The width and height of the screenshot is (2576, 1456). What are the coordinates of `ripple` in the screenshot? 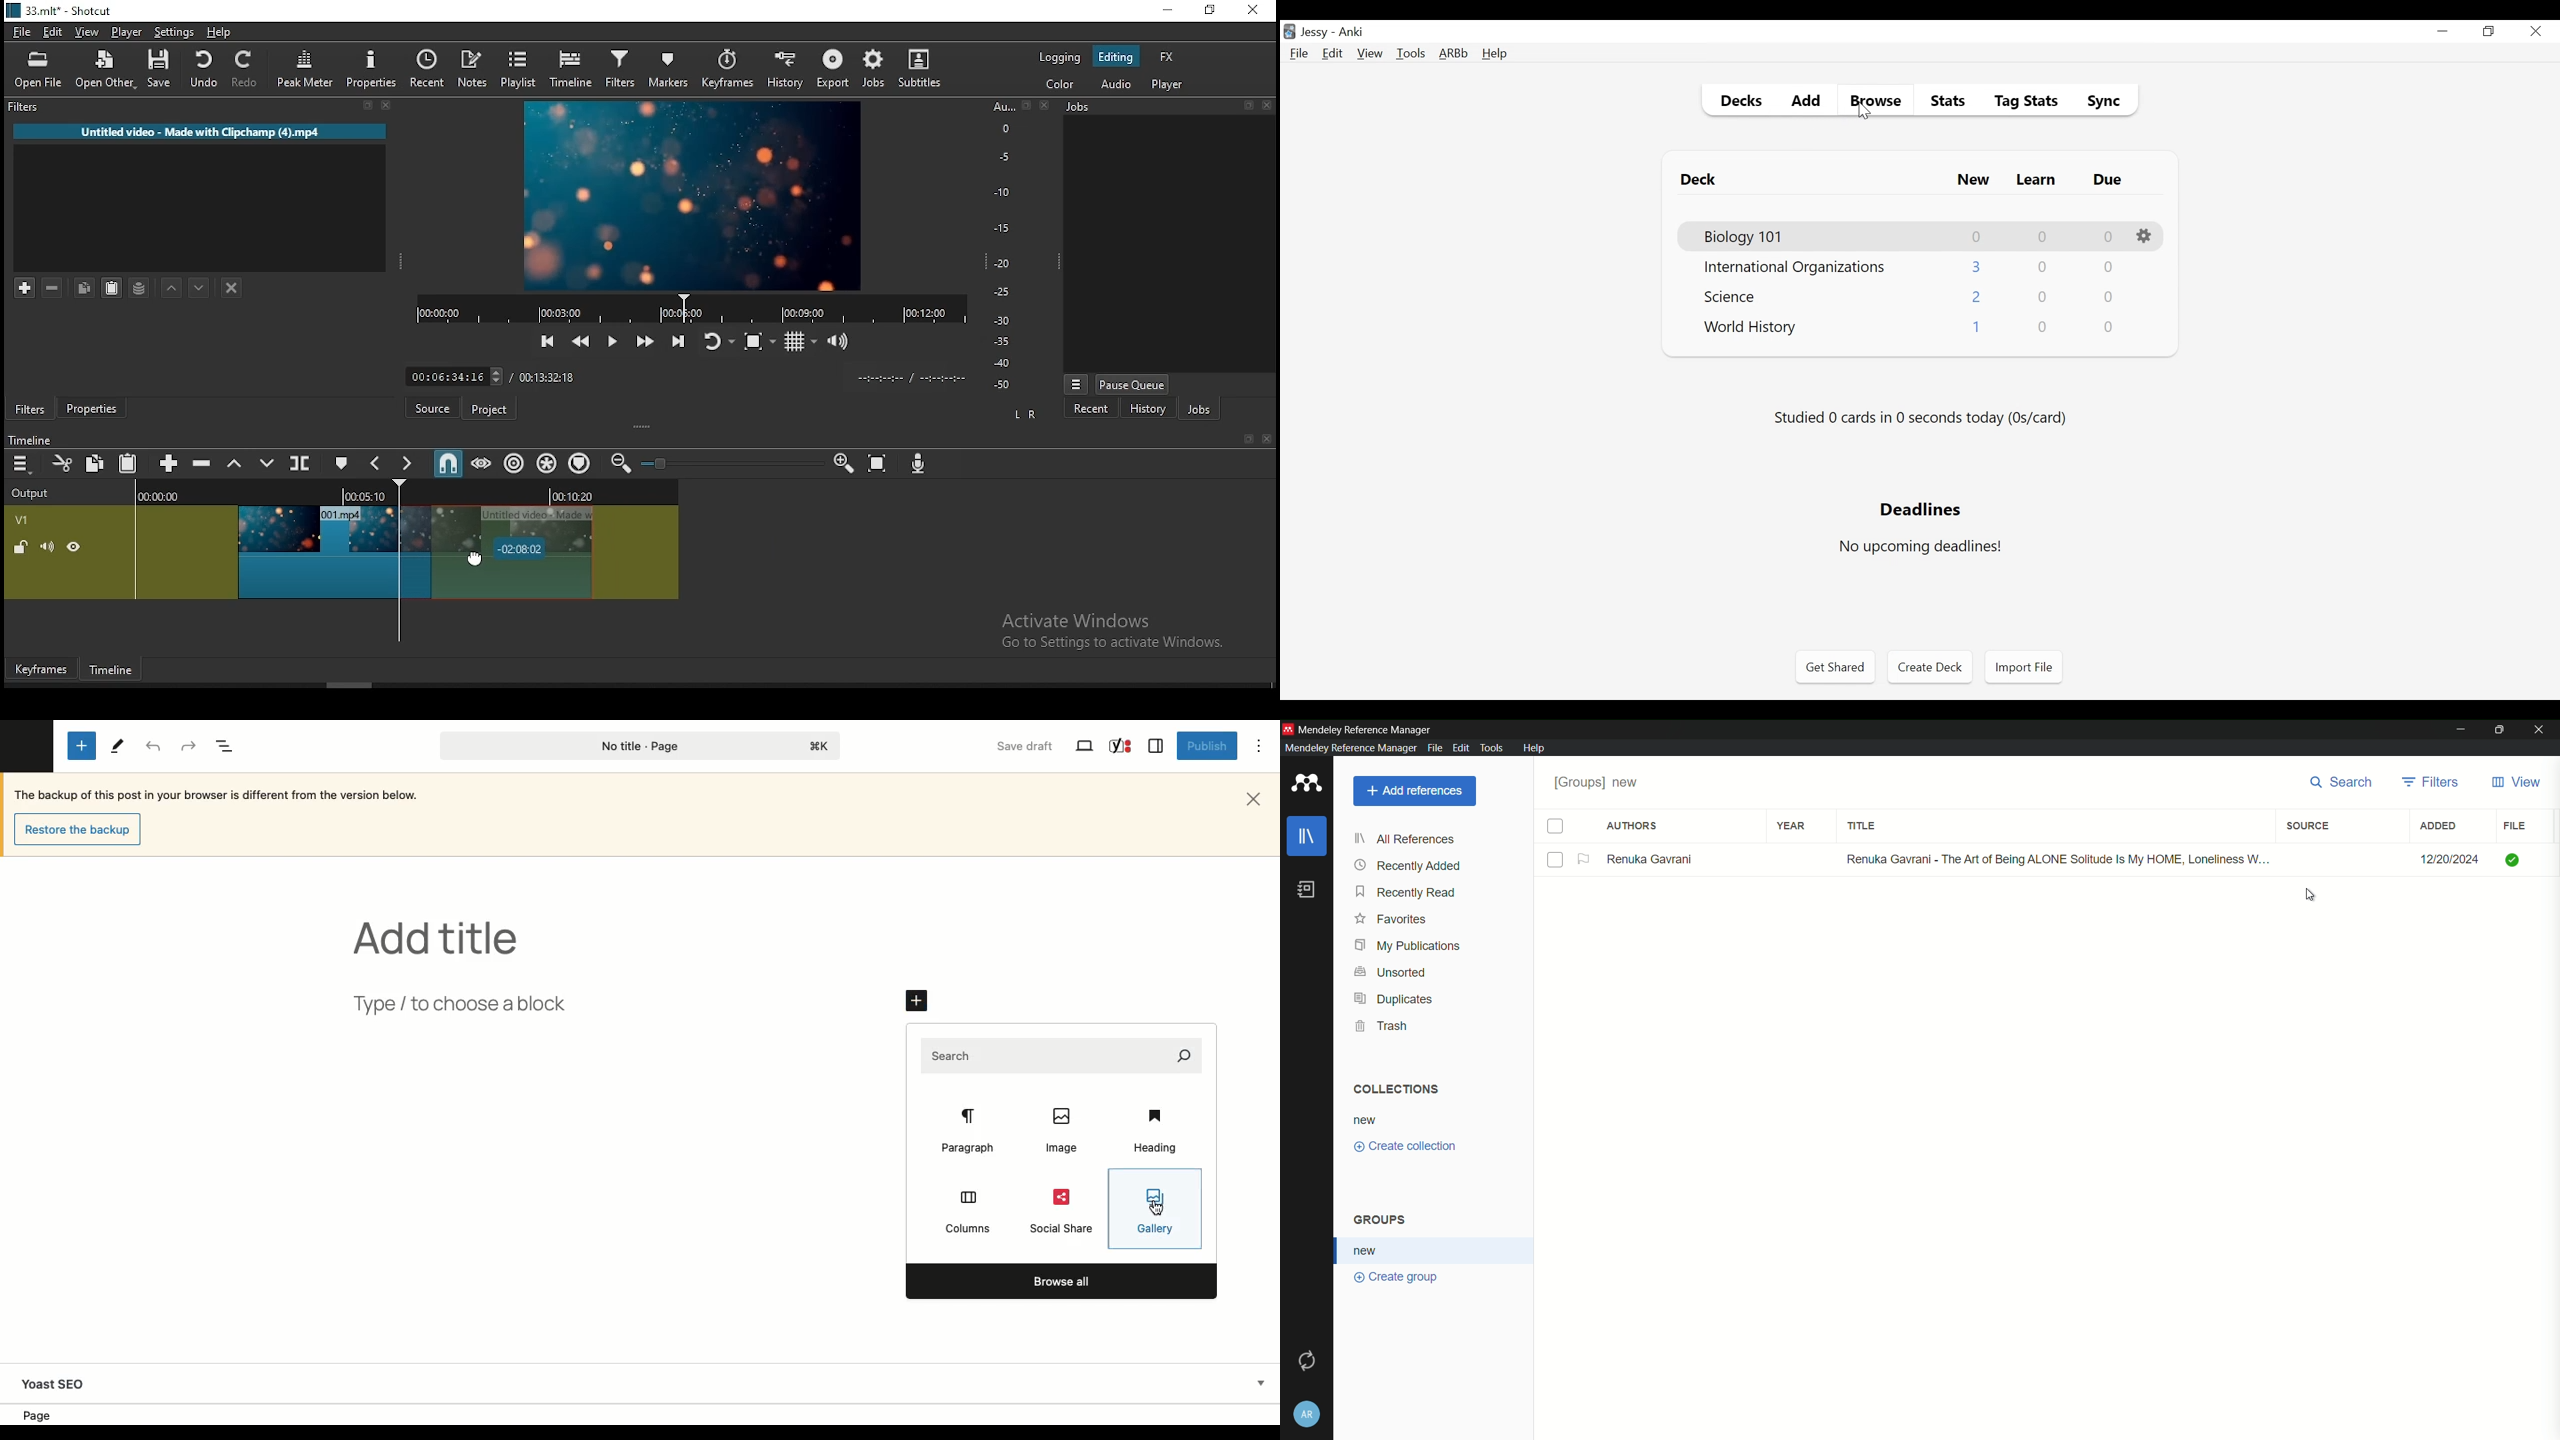 It's located at (514, 464).